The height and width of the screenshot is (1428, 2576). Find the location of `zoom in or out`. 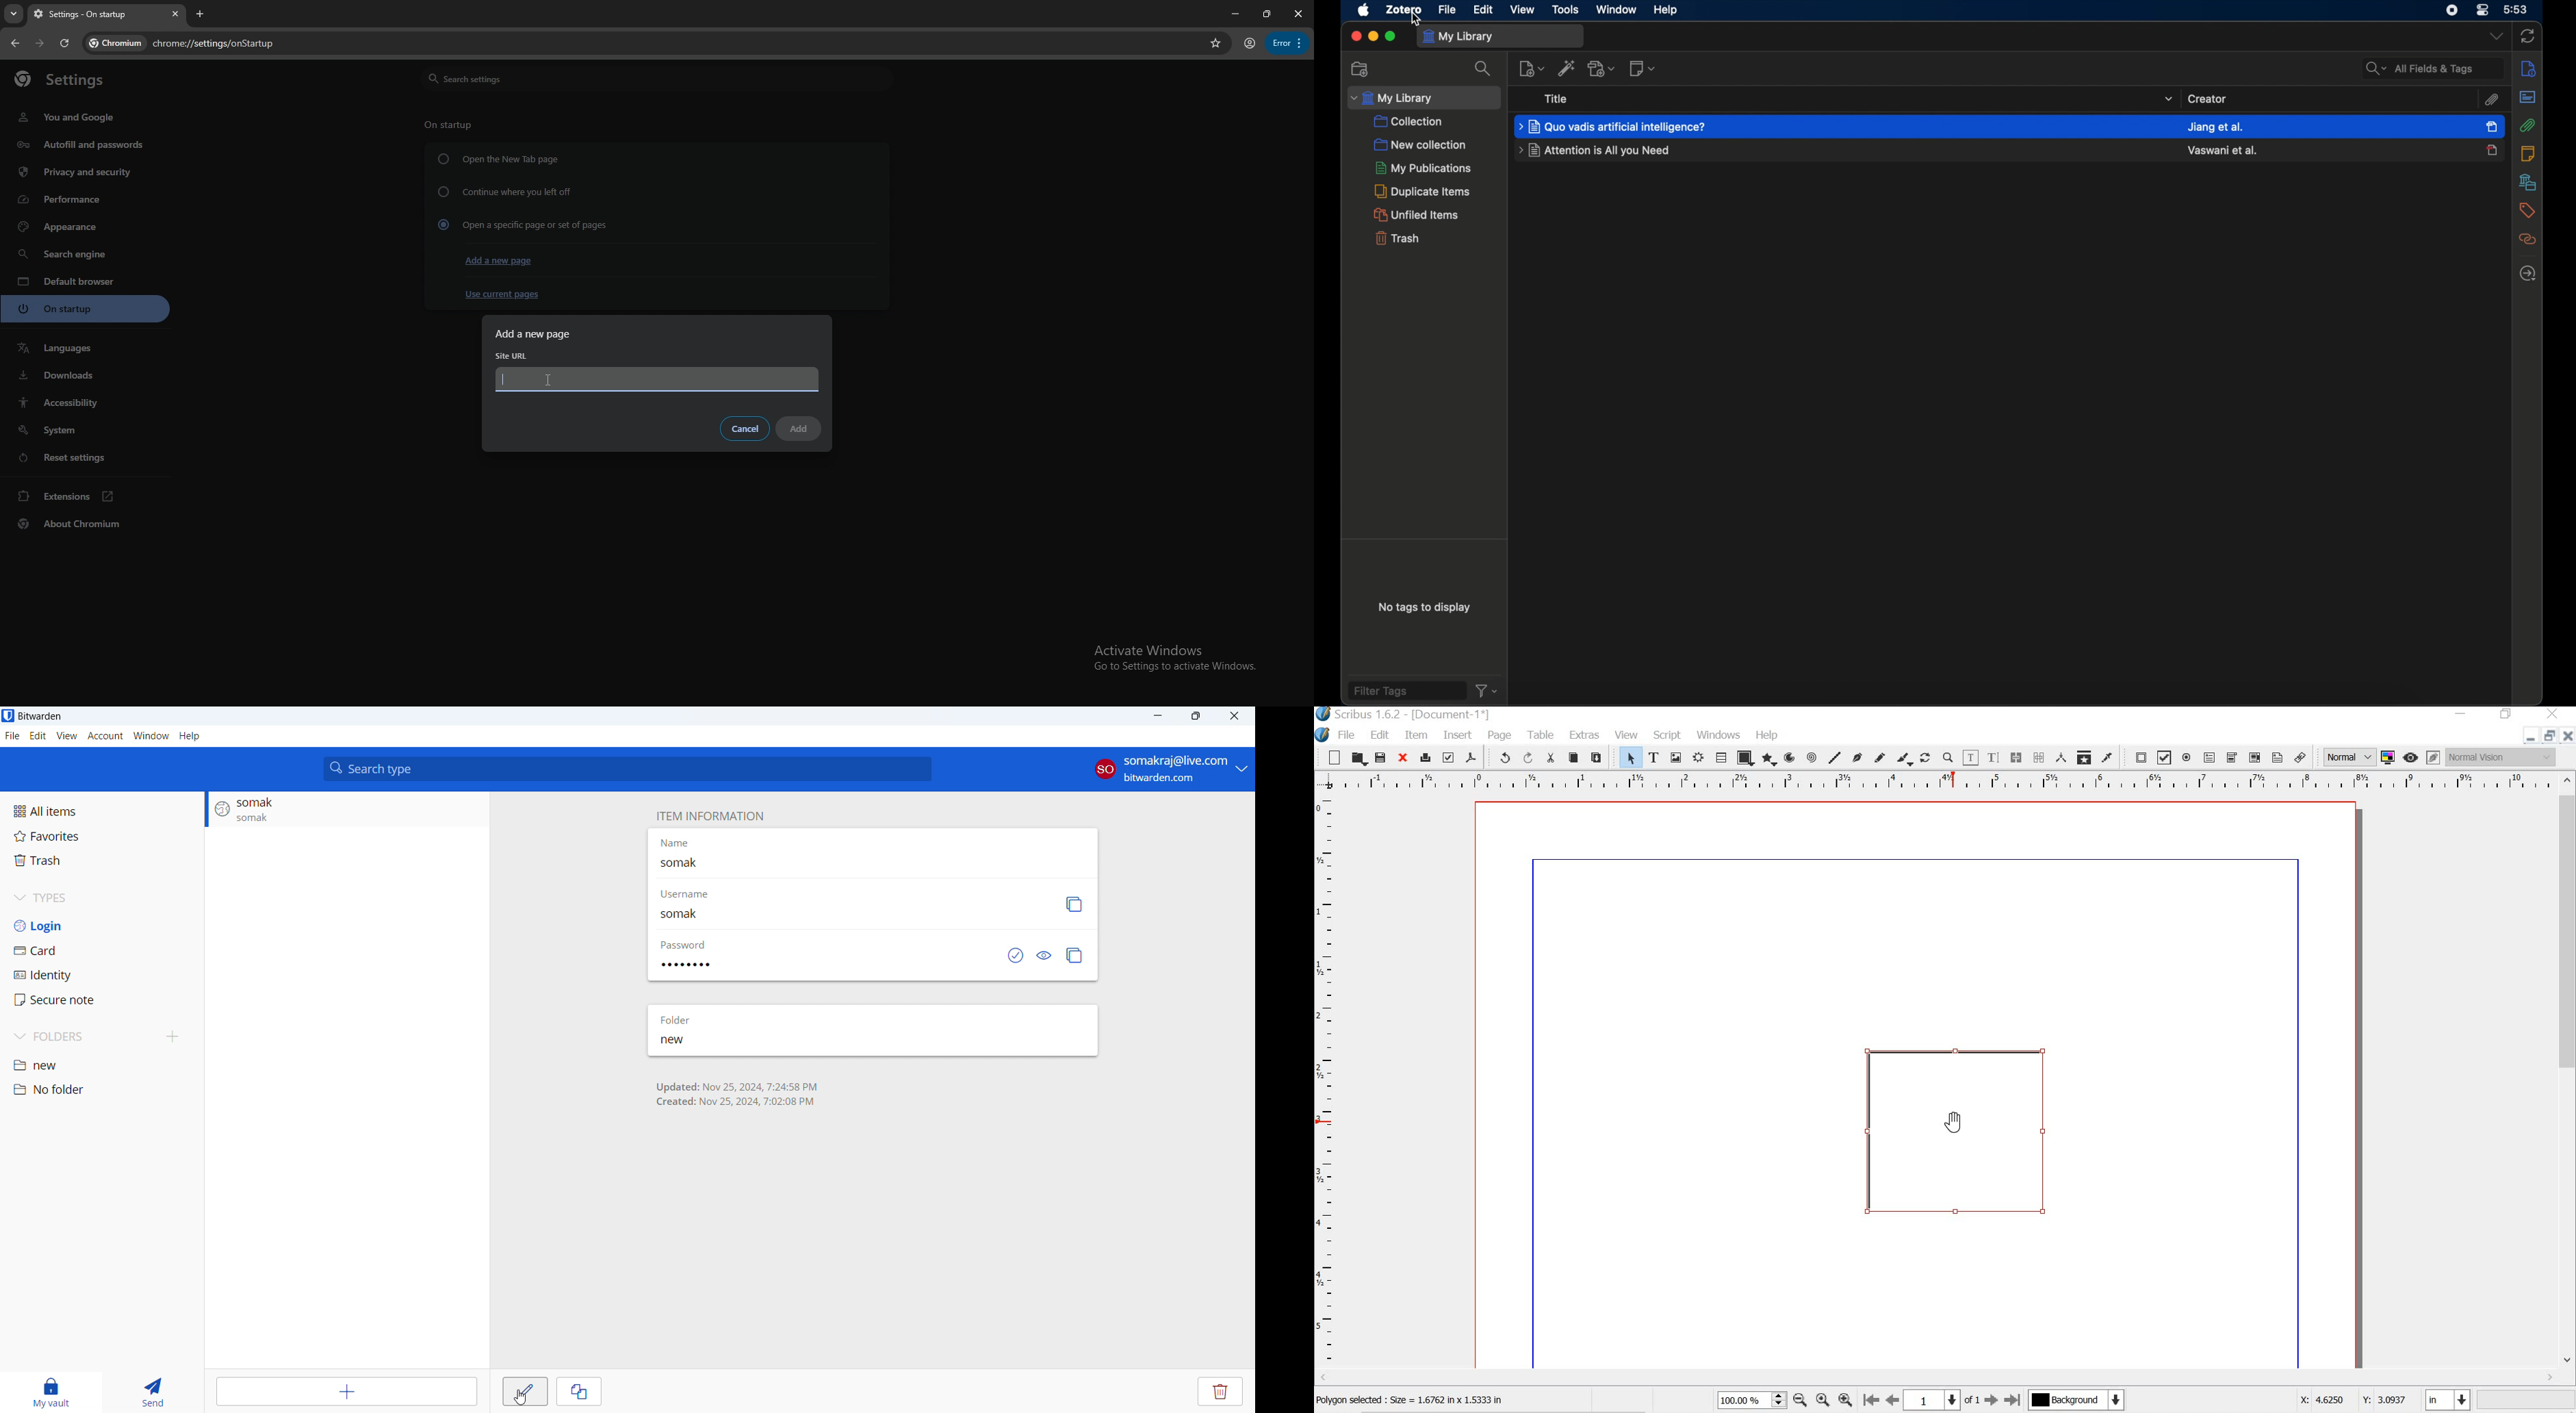

zoom in or out is located at coordinates (1948, 757).